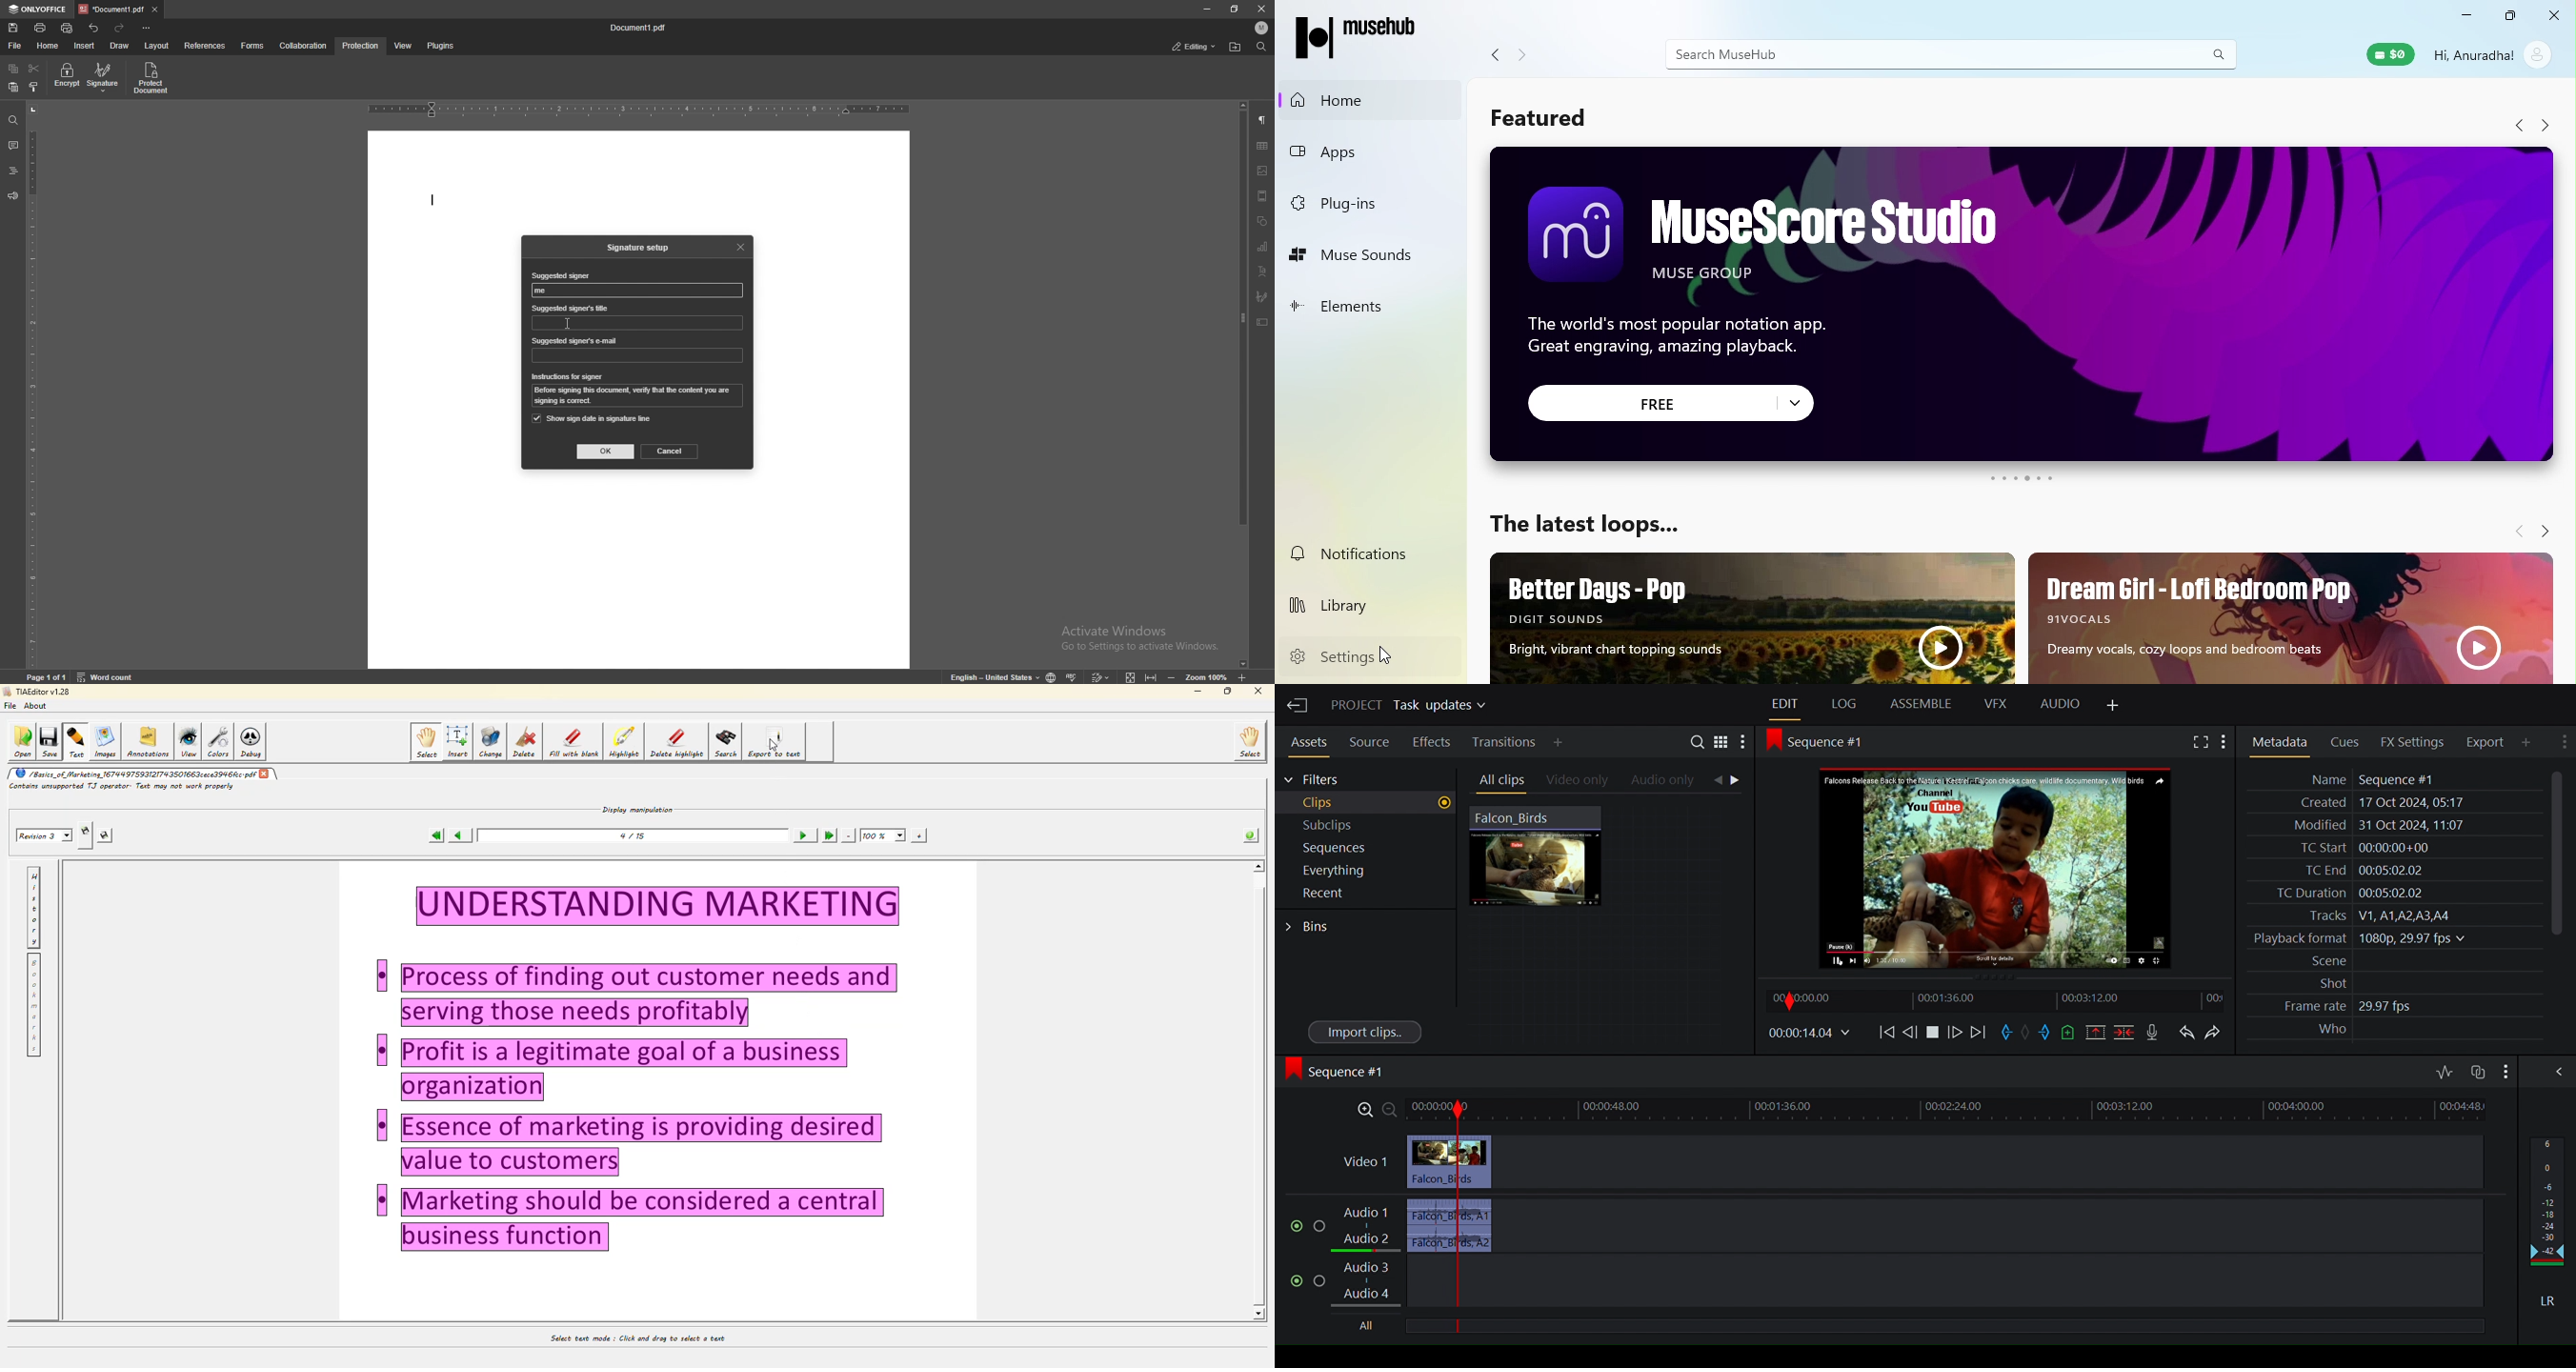  I want to click on text box, so click(1262, 322).